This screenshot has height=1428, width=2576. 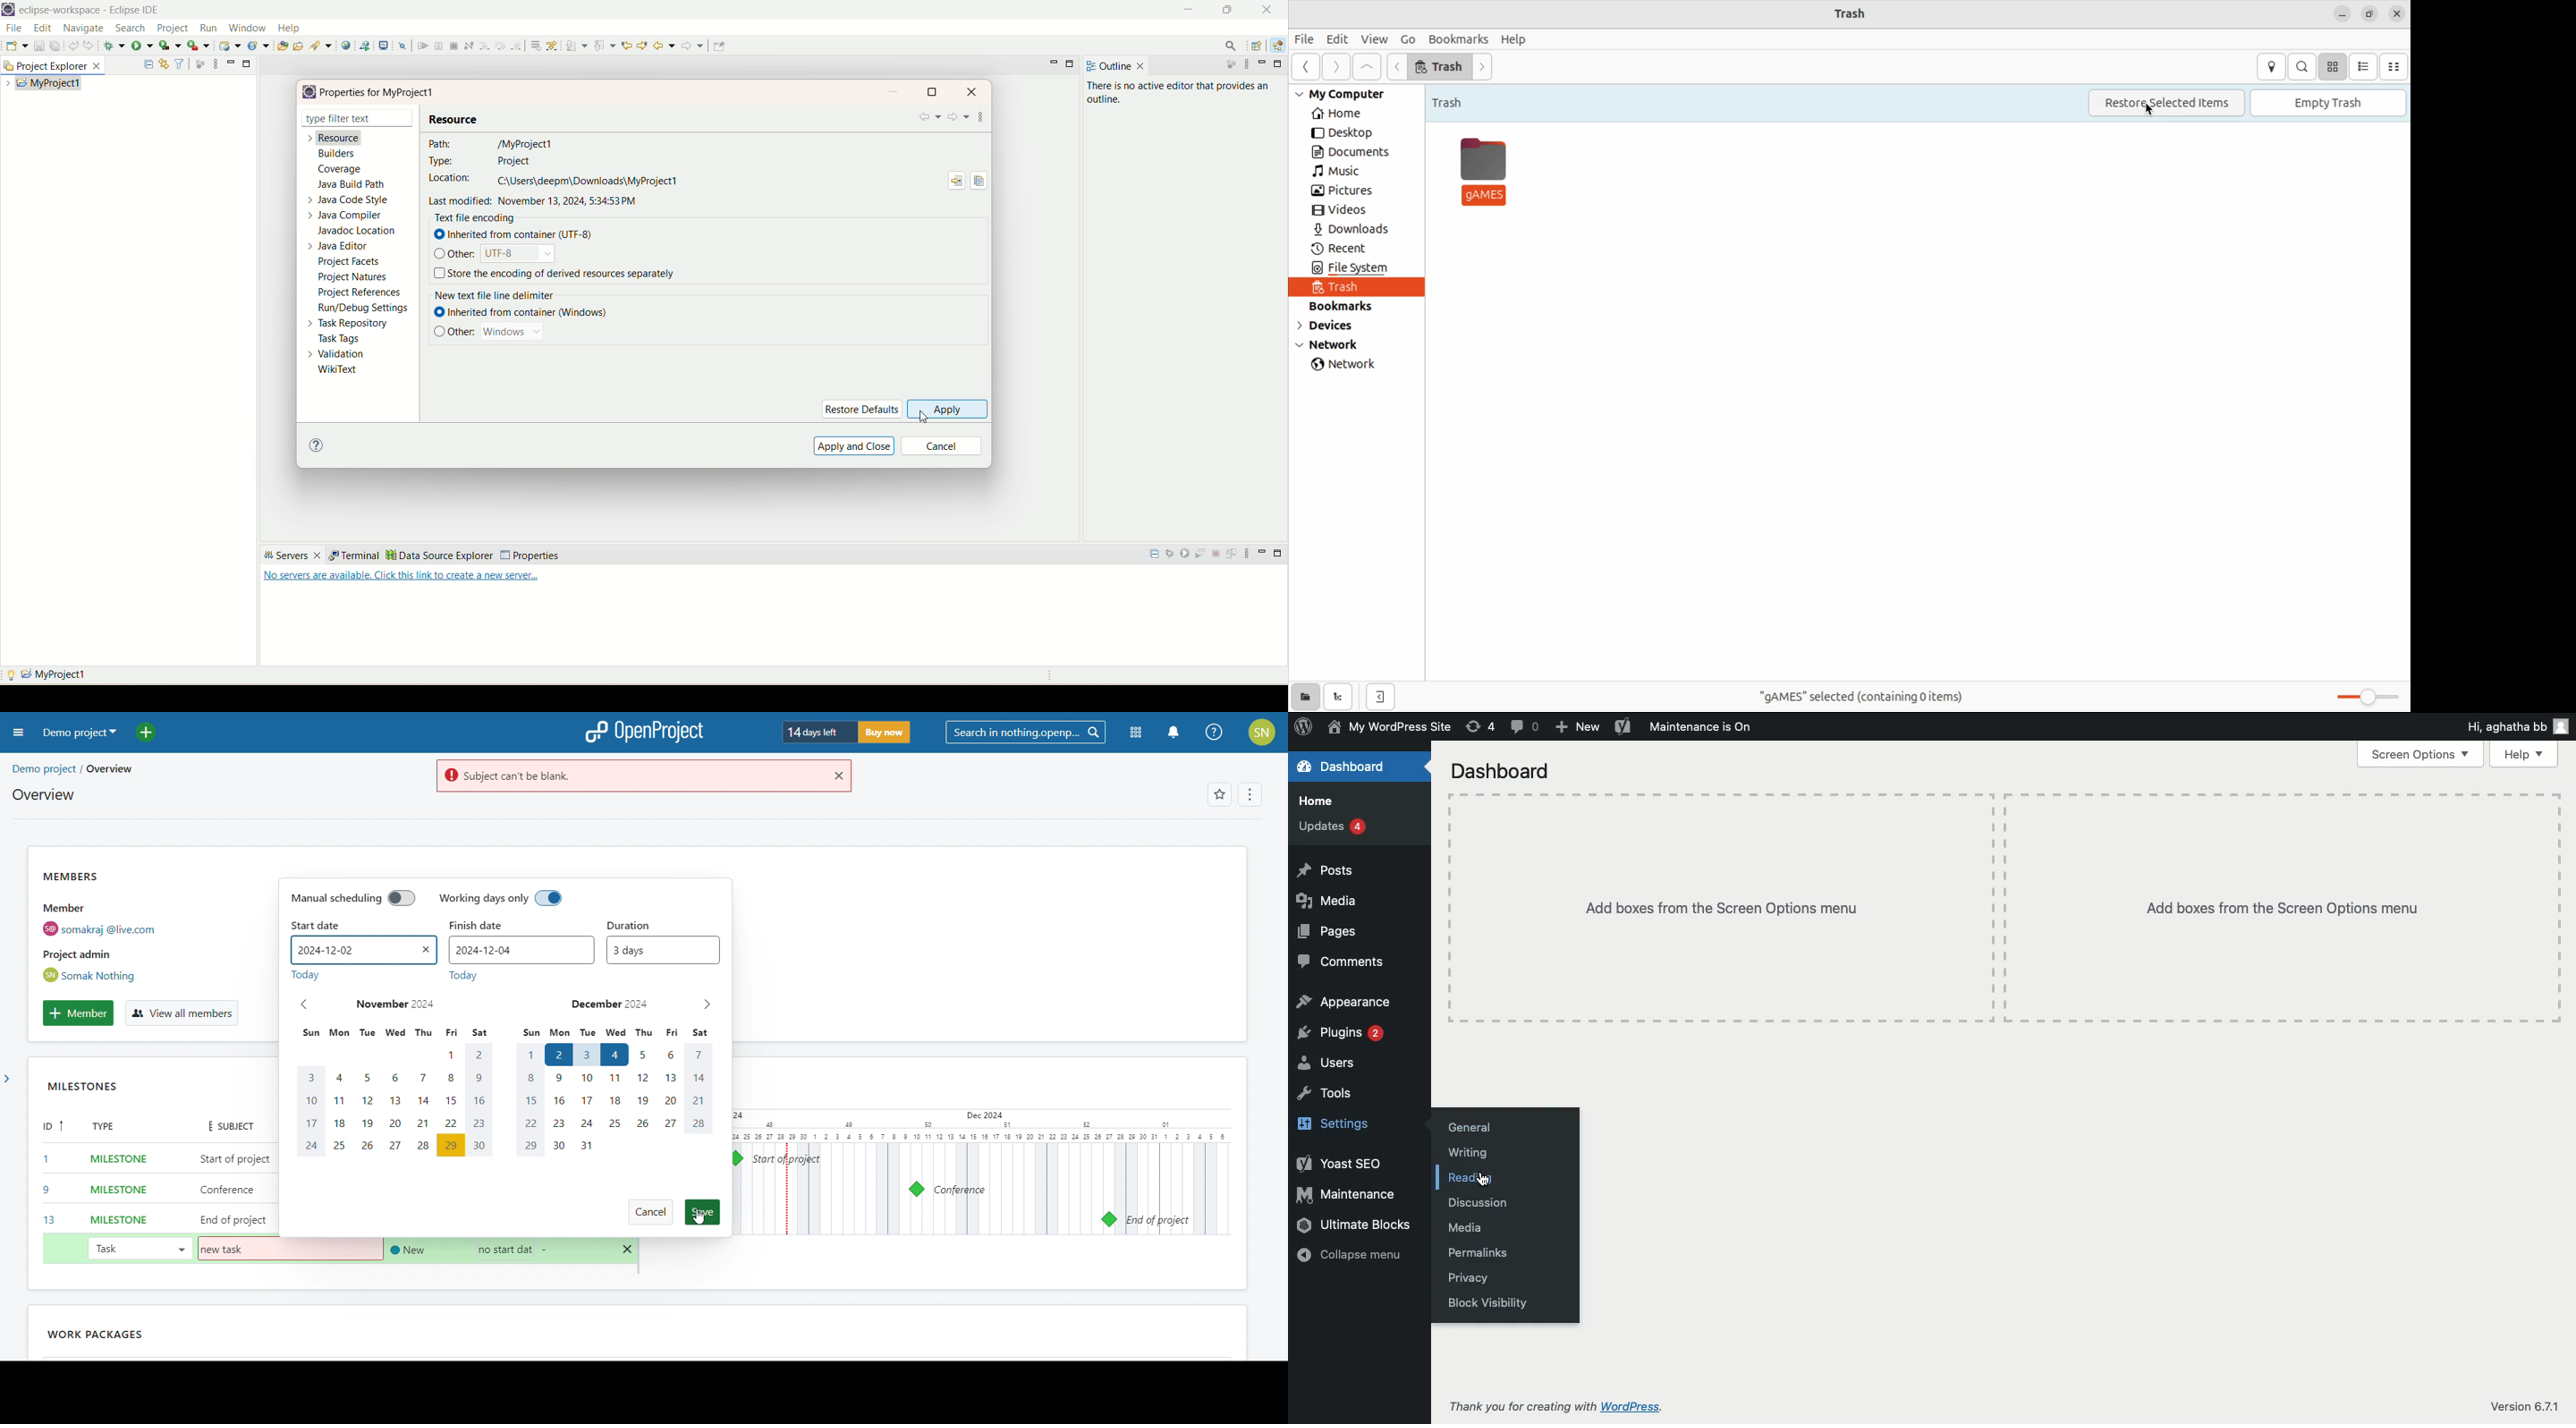 I want to click on check box, so click(x=439, y=329).